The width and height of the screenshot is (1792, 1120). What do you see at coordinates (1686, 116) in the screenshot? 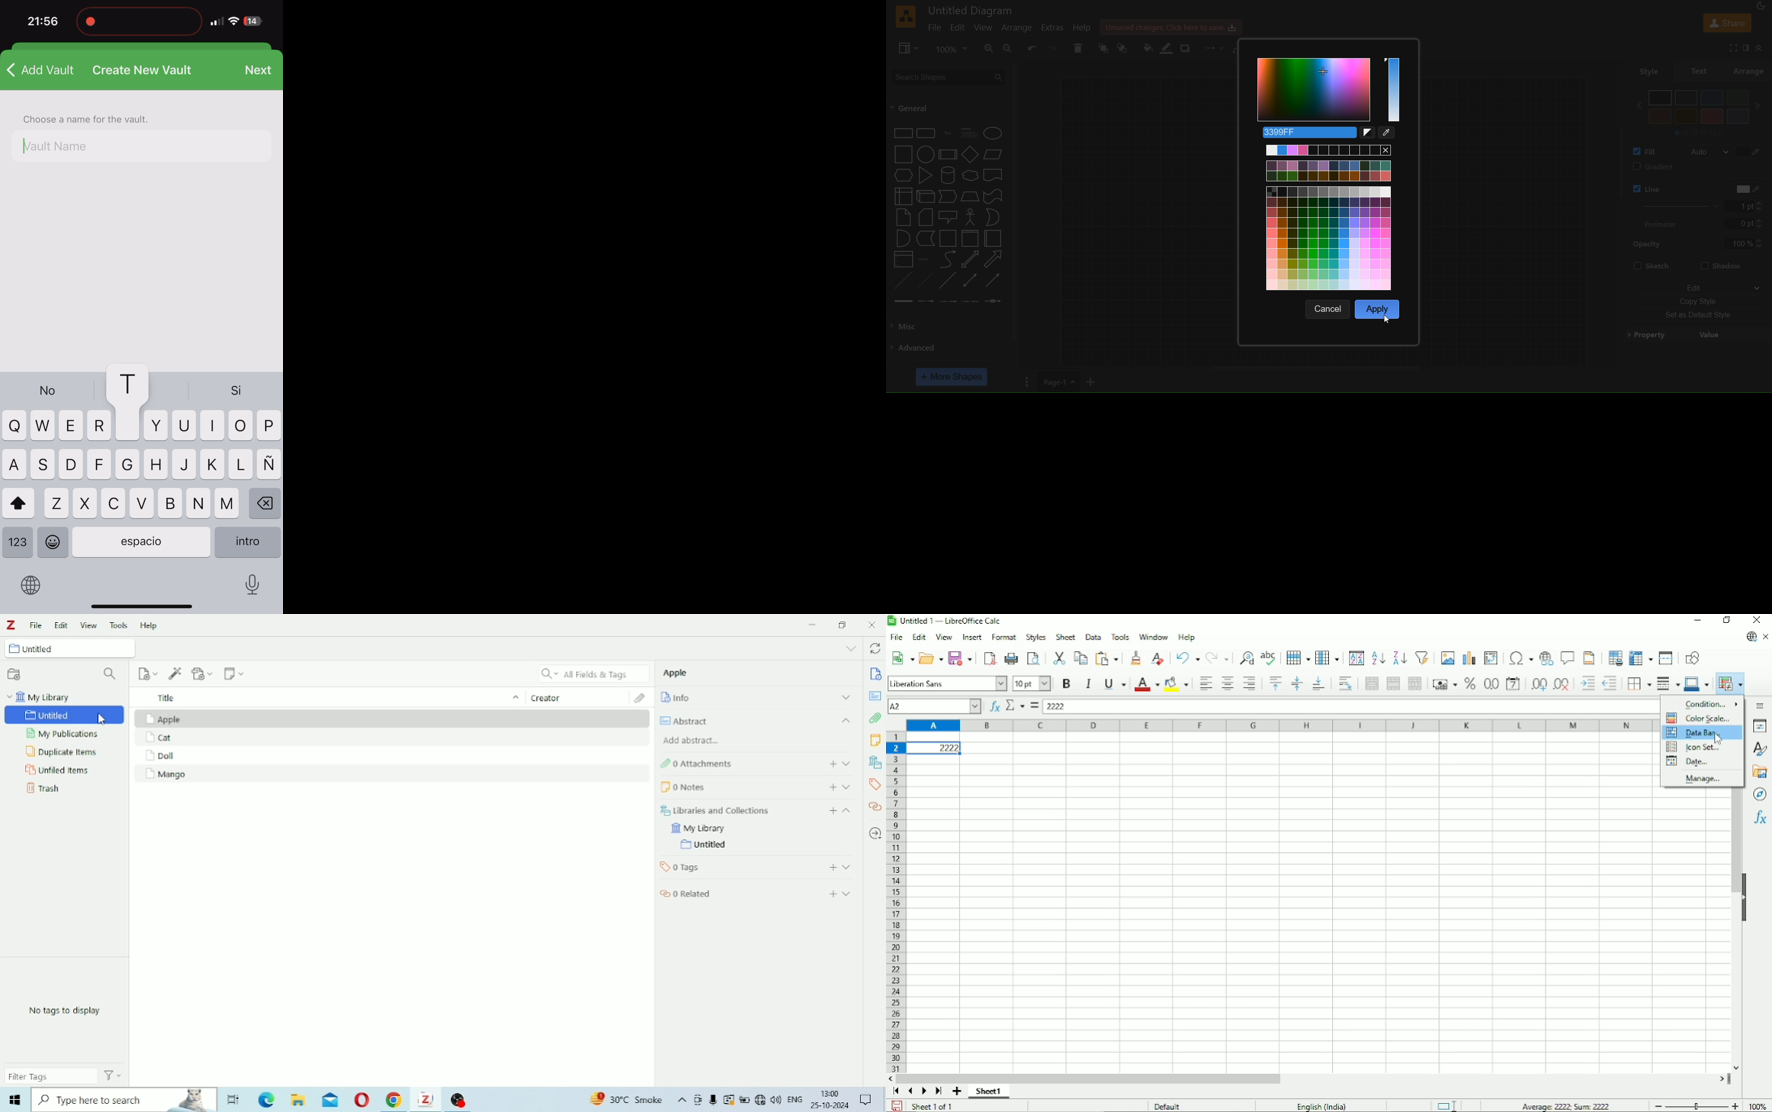
I see `light yellow color` at bounding box center [1686, 116].